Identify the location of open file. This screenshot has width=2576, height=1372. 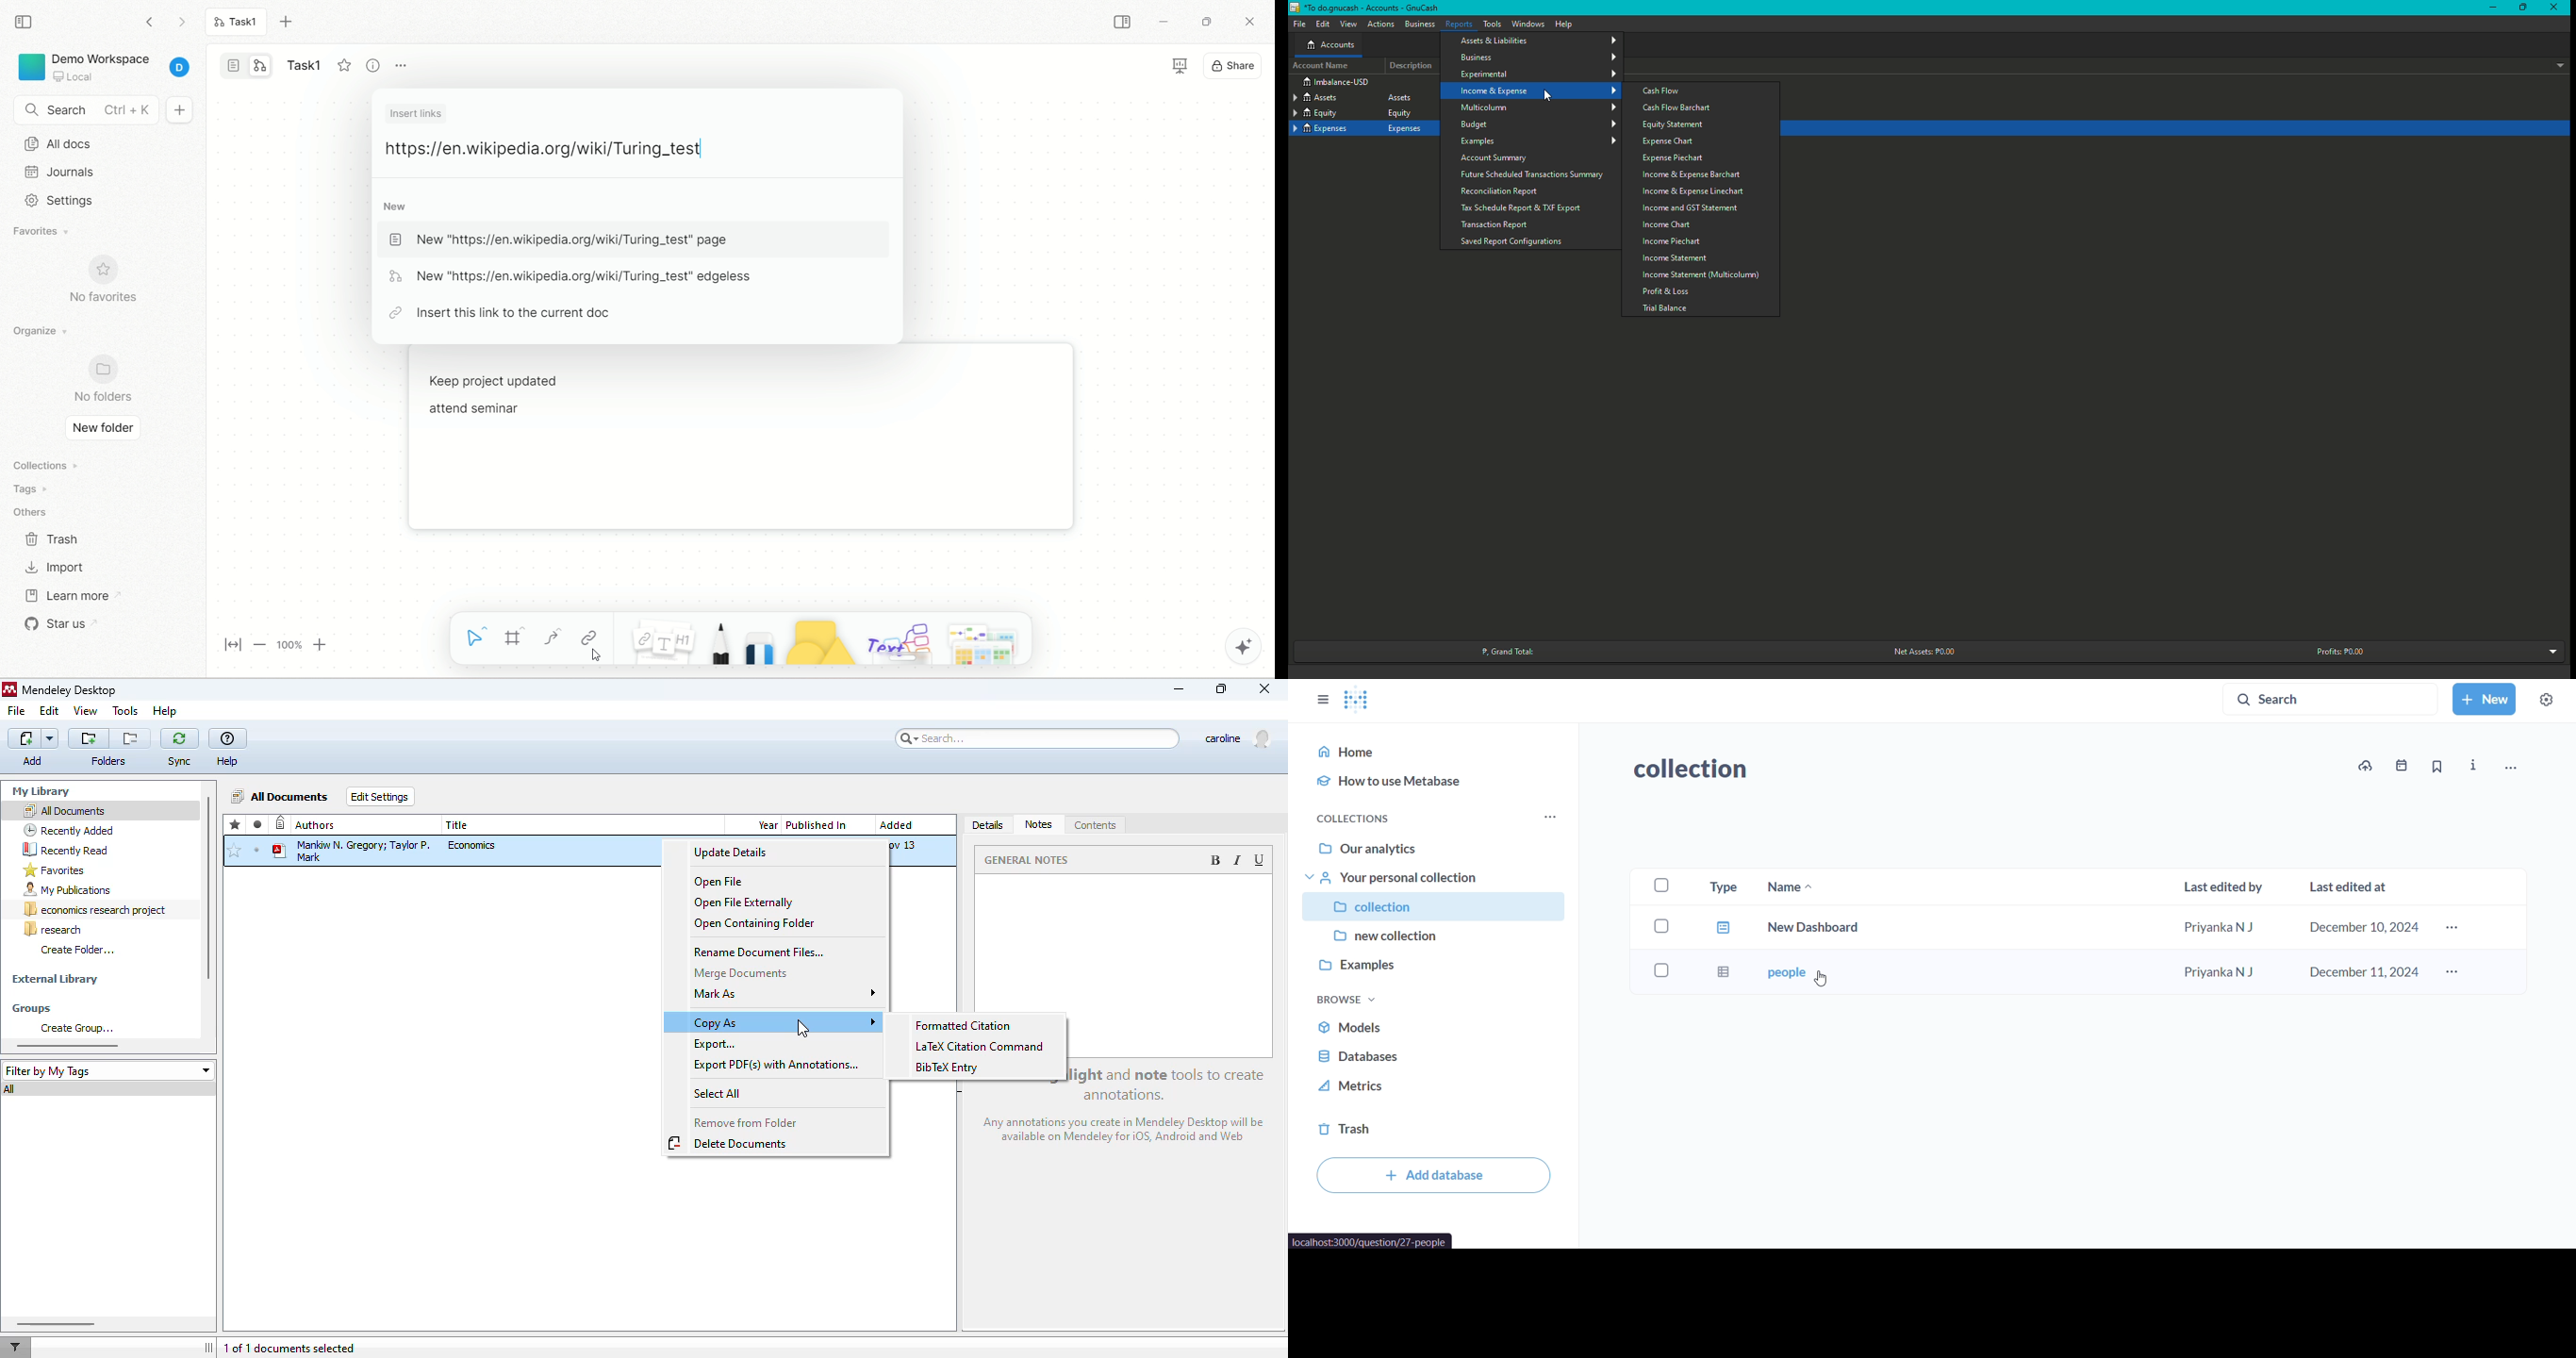
(718, 882).